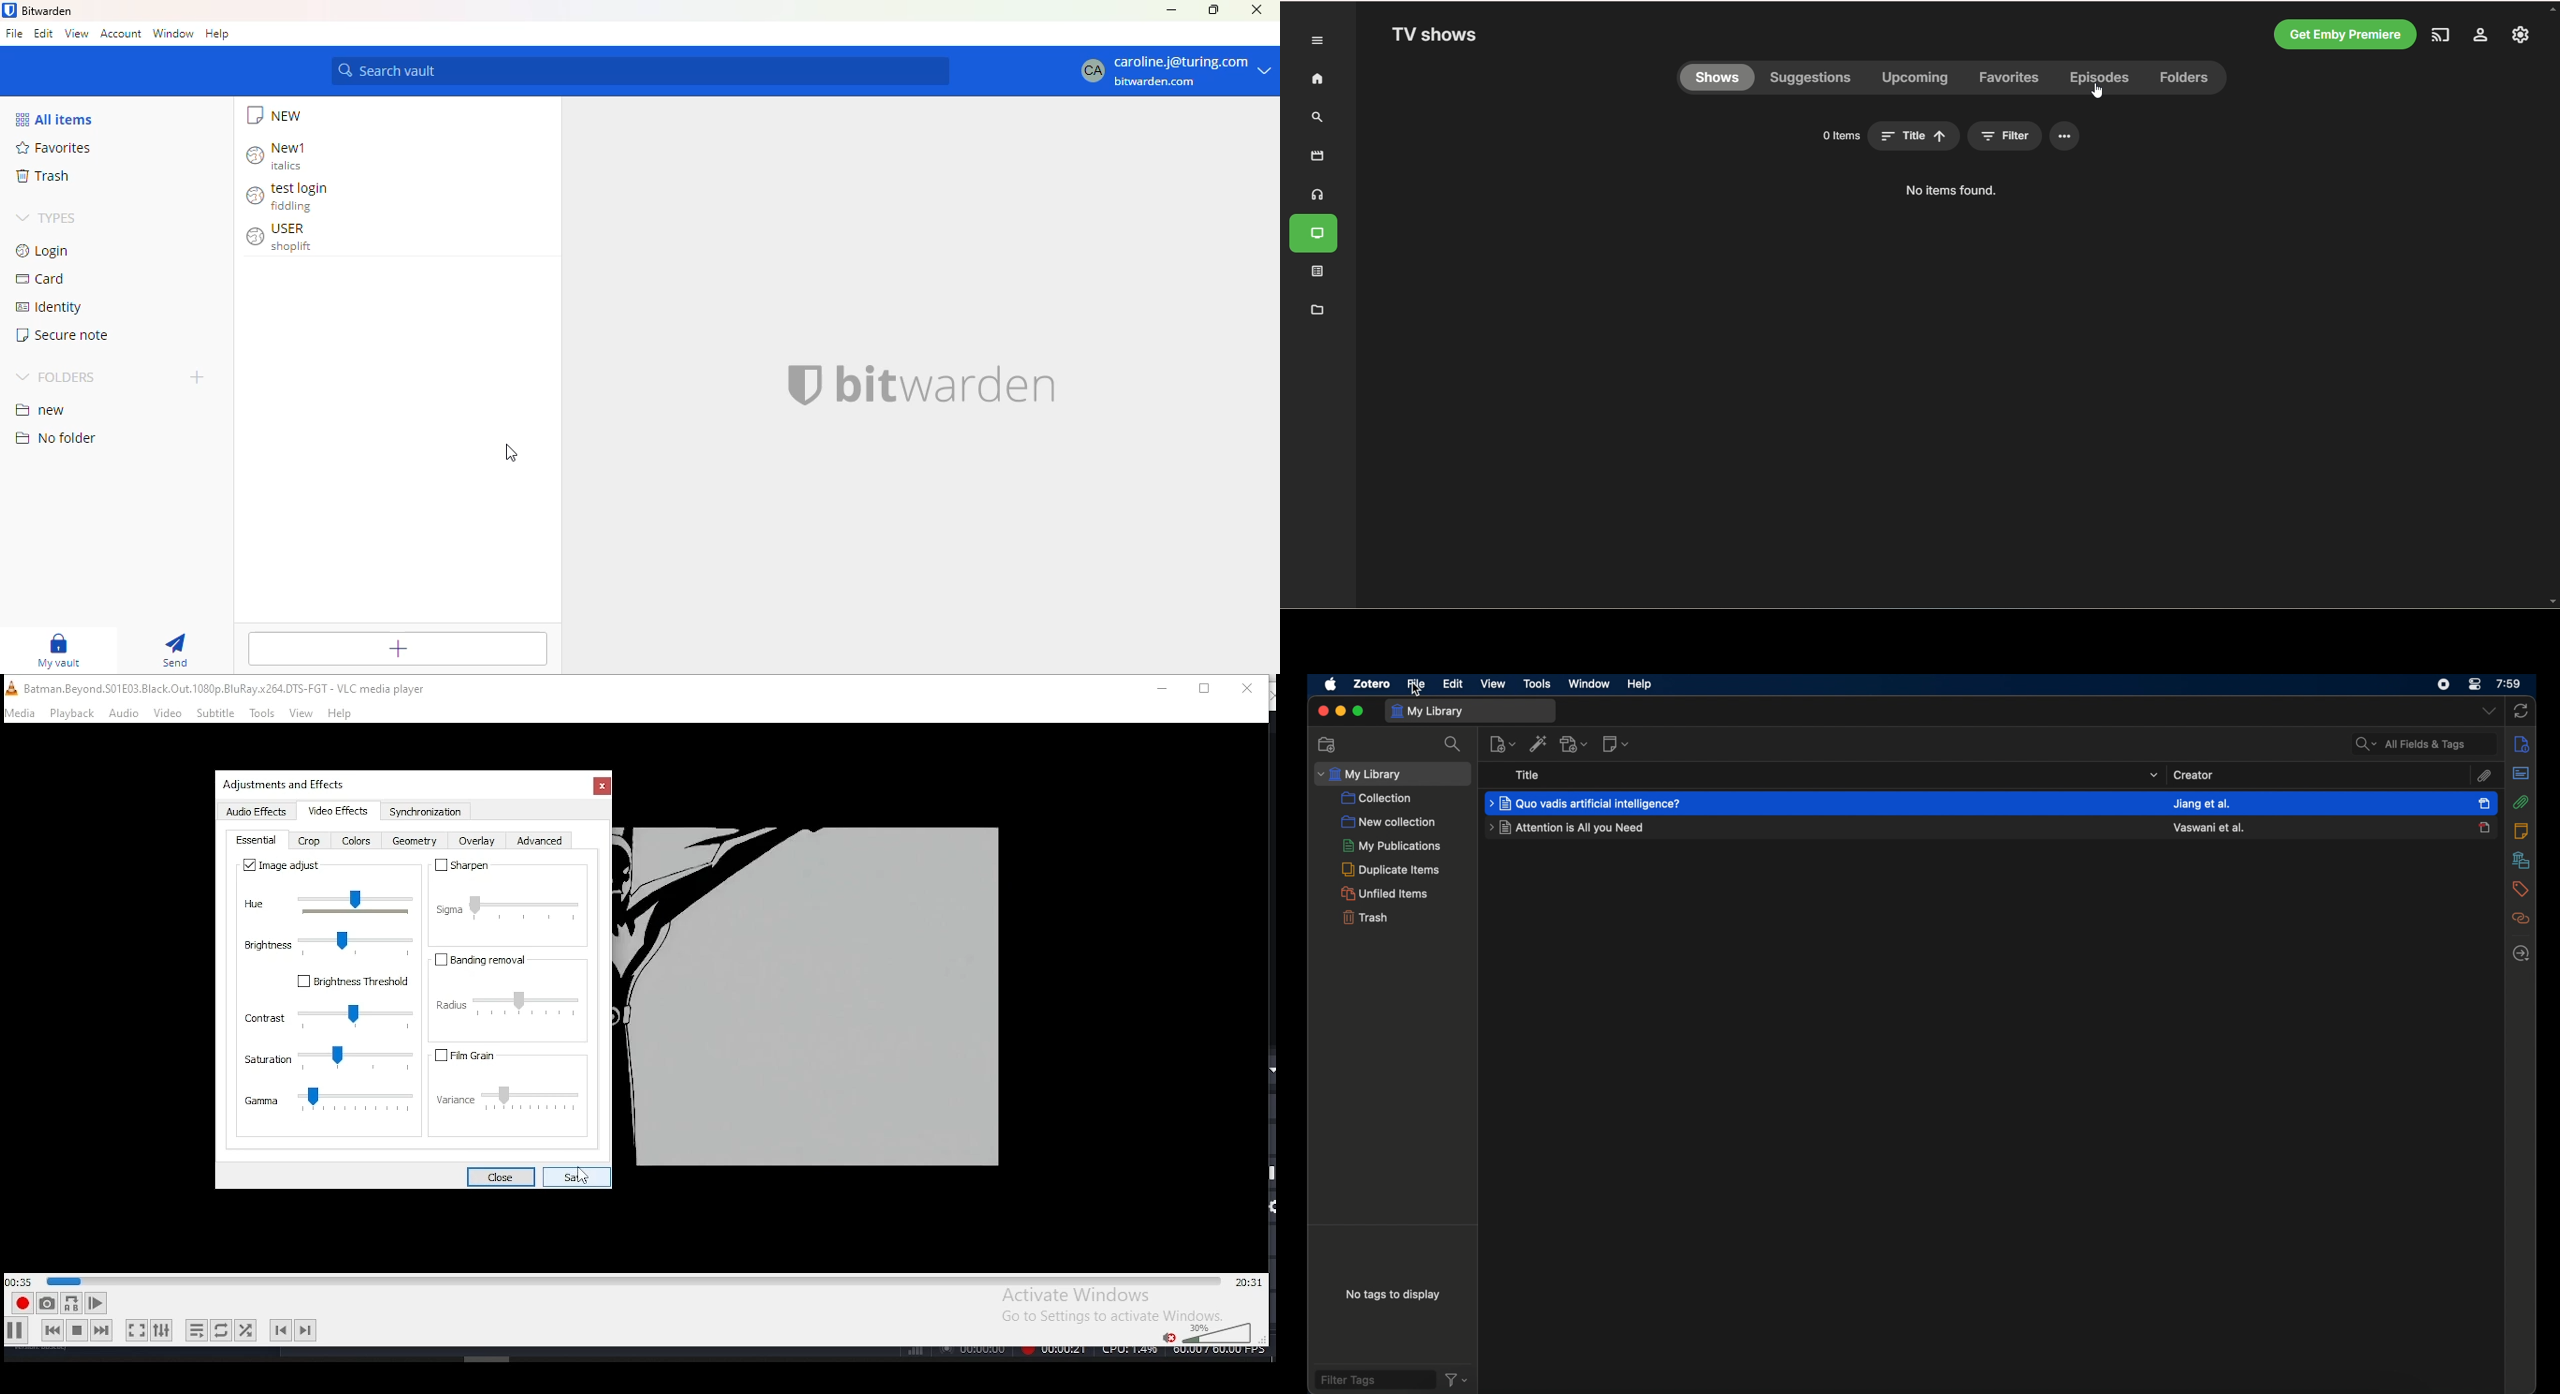 Image resolution: width=2576 pixels, height=1400 pixels. Describe the element at coordinates (2521, 709) in the screenshot. I see `sync` at that location.